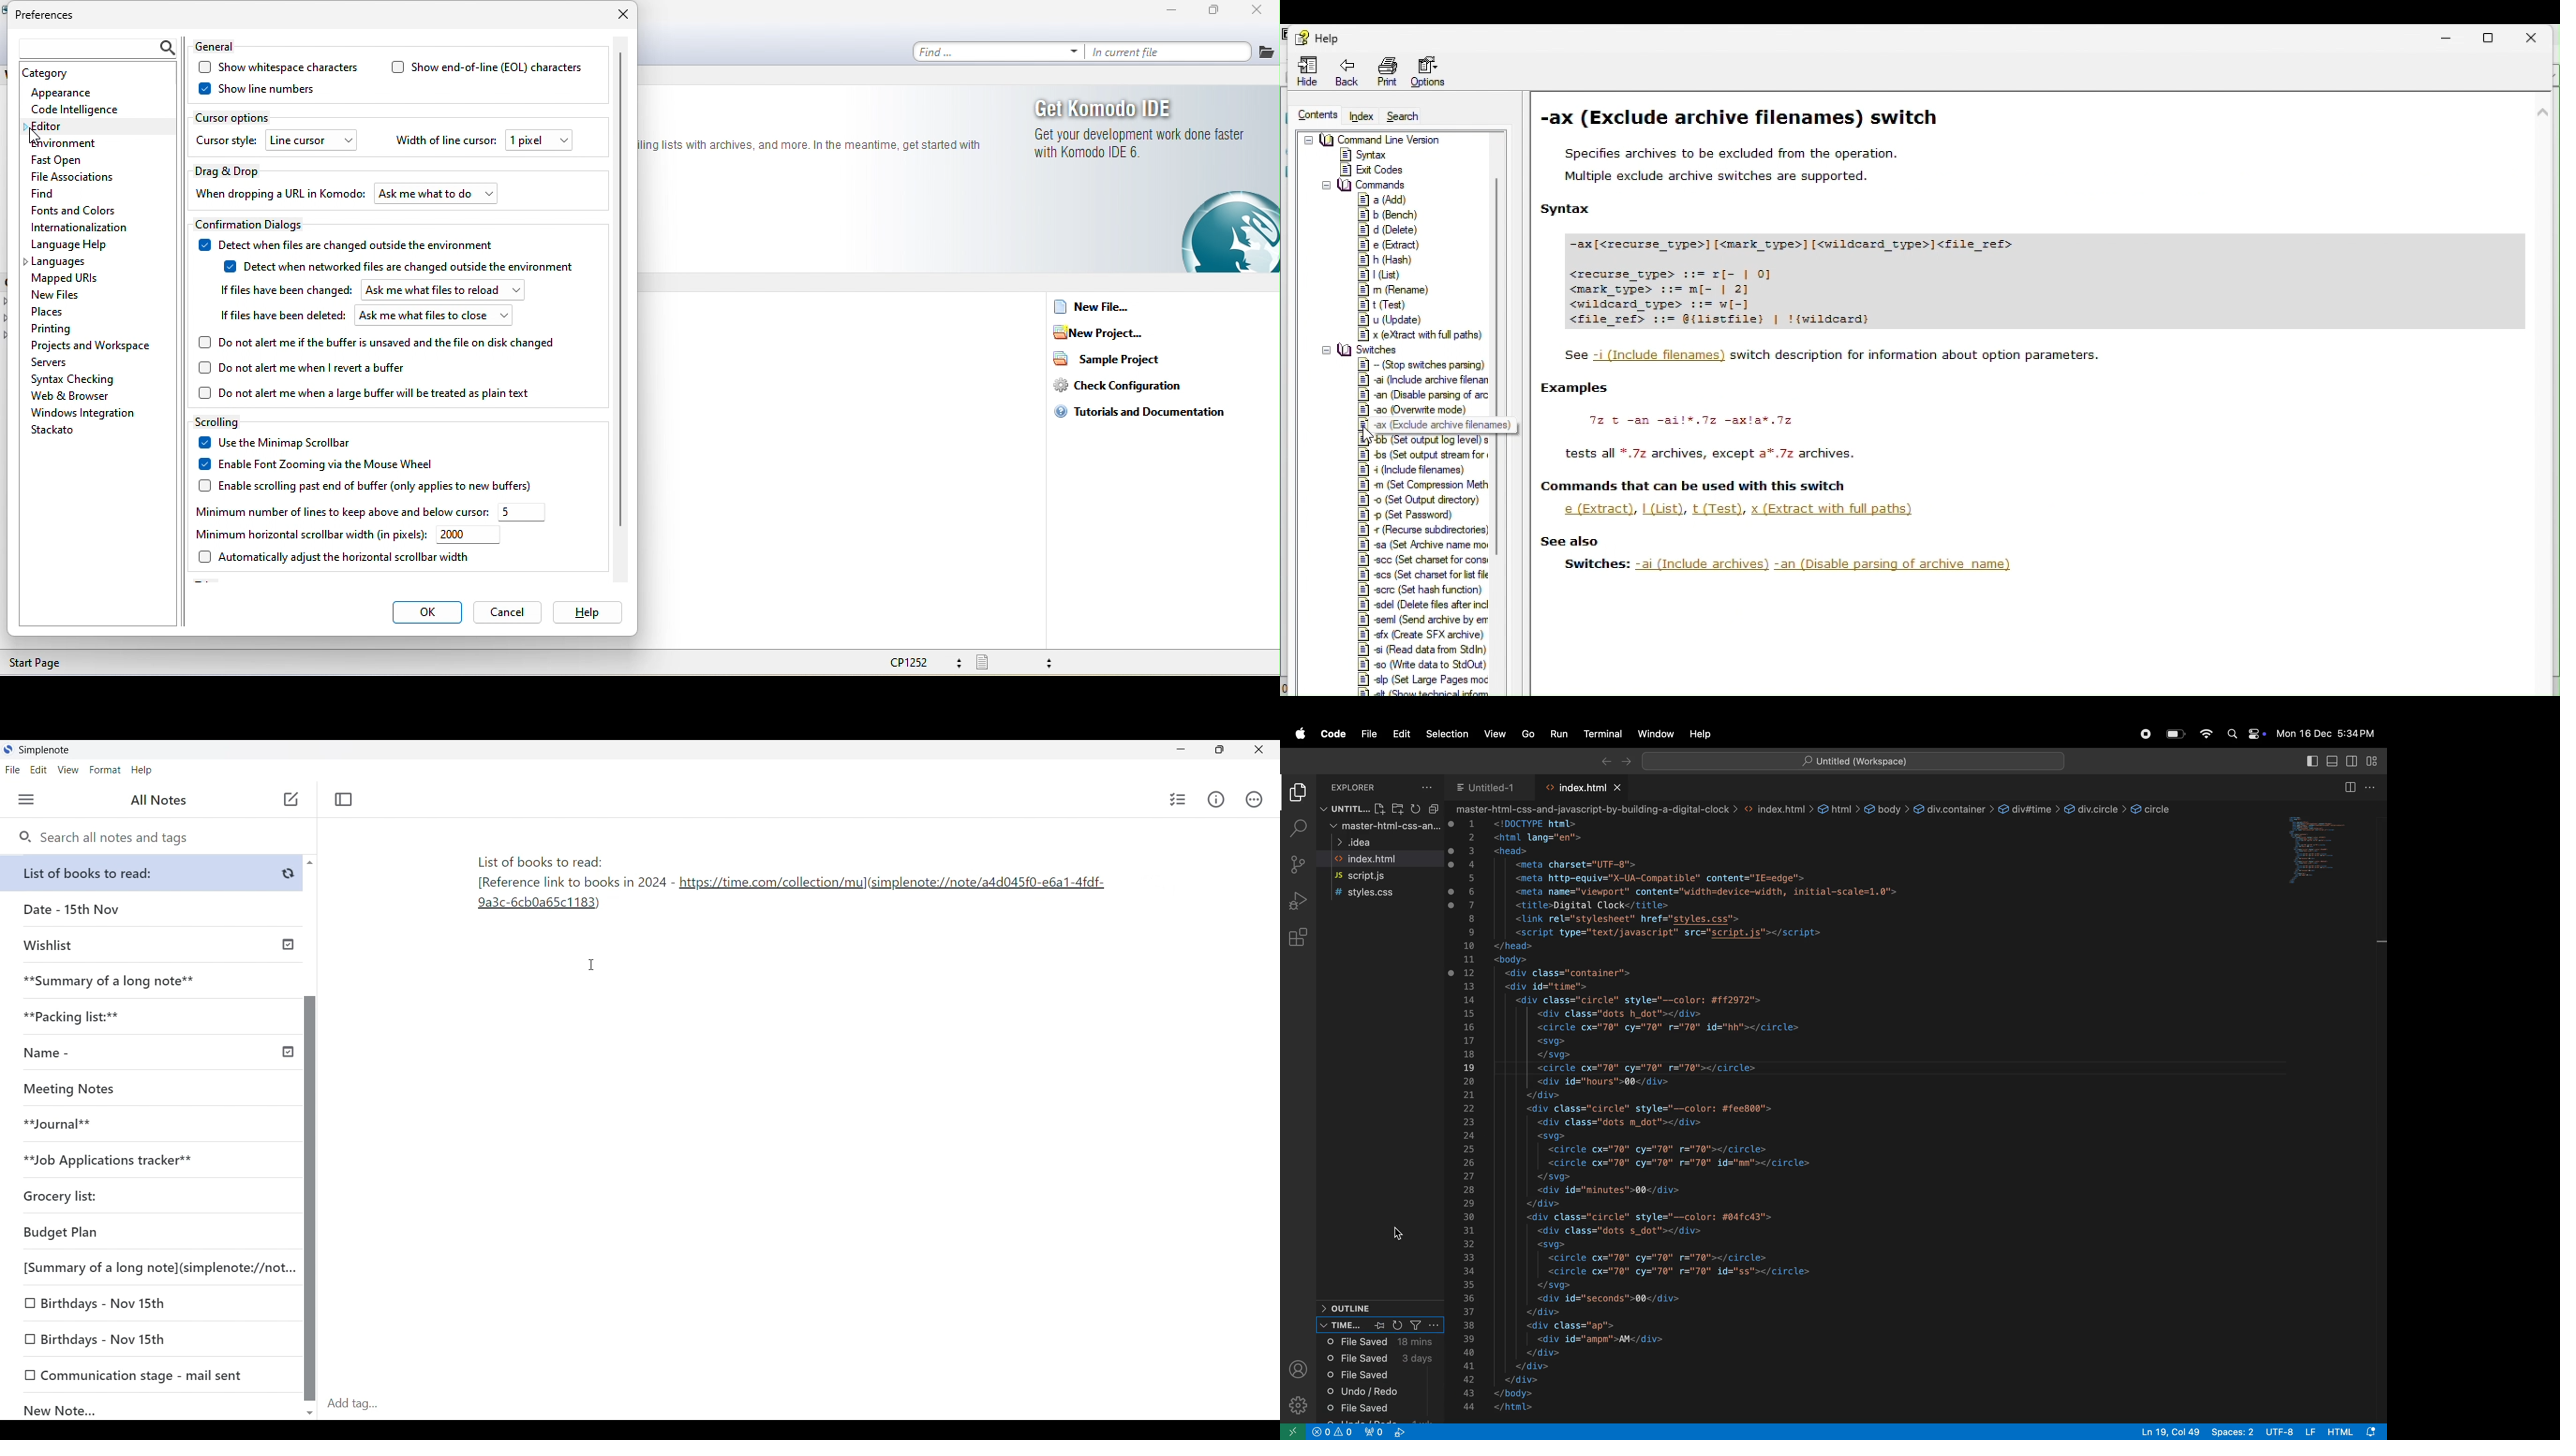 This screenshot has height=1456, width=2576. What do you see at coordinates (152, 1375) in the screenshot?
I see `Communication stage - mail sent` at bounding box center [152, 1375].